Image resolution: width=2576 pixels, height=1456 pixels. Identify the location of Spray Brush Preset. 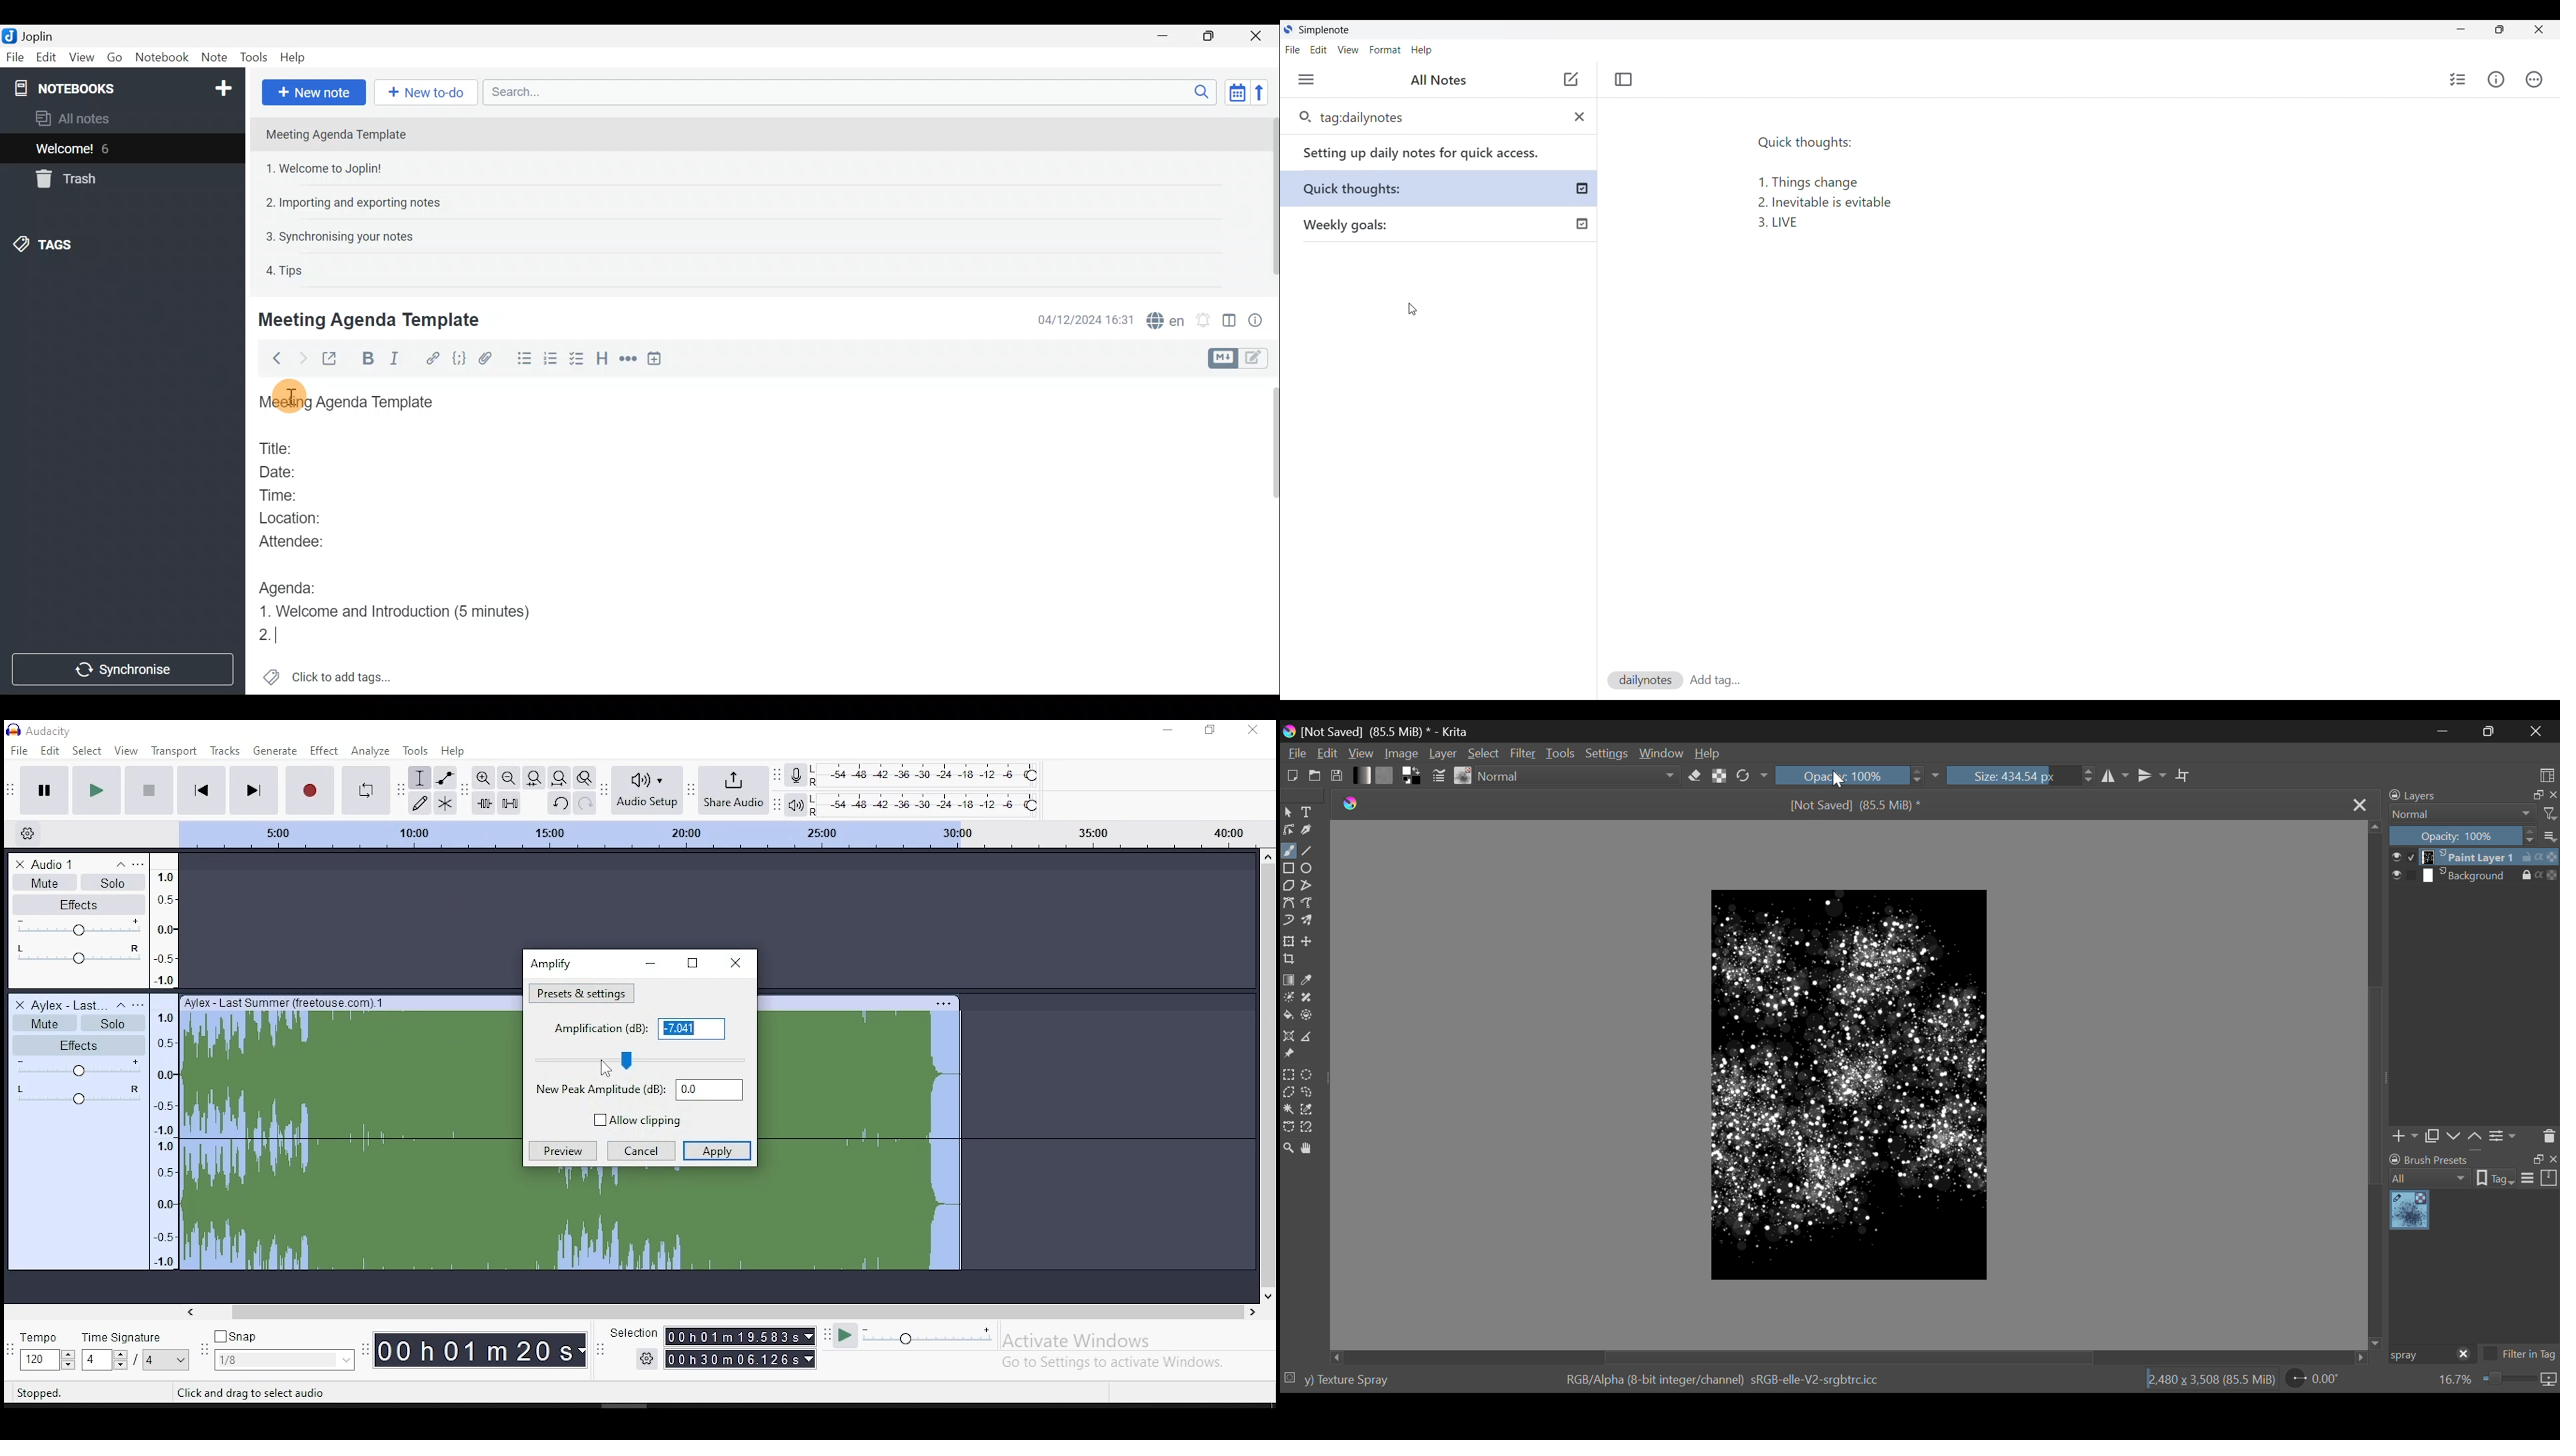
(2409, 1211).